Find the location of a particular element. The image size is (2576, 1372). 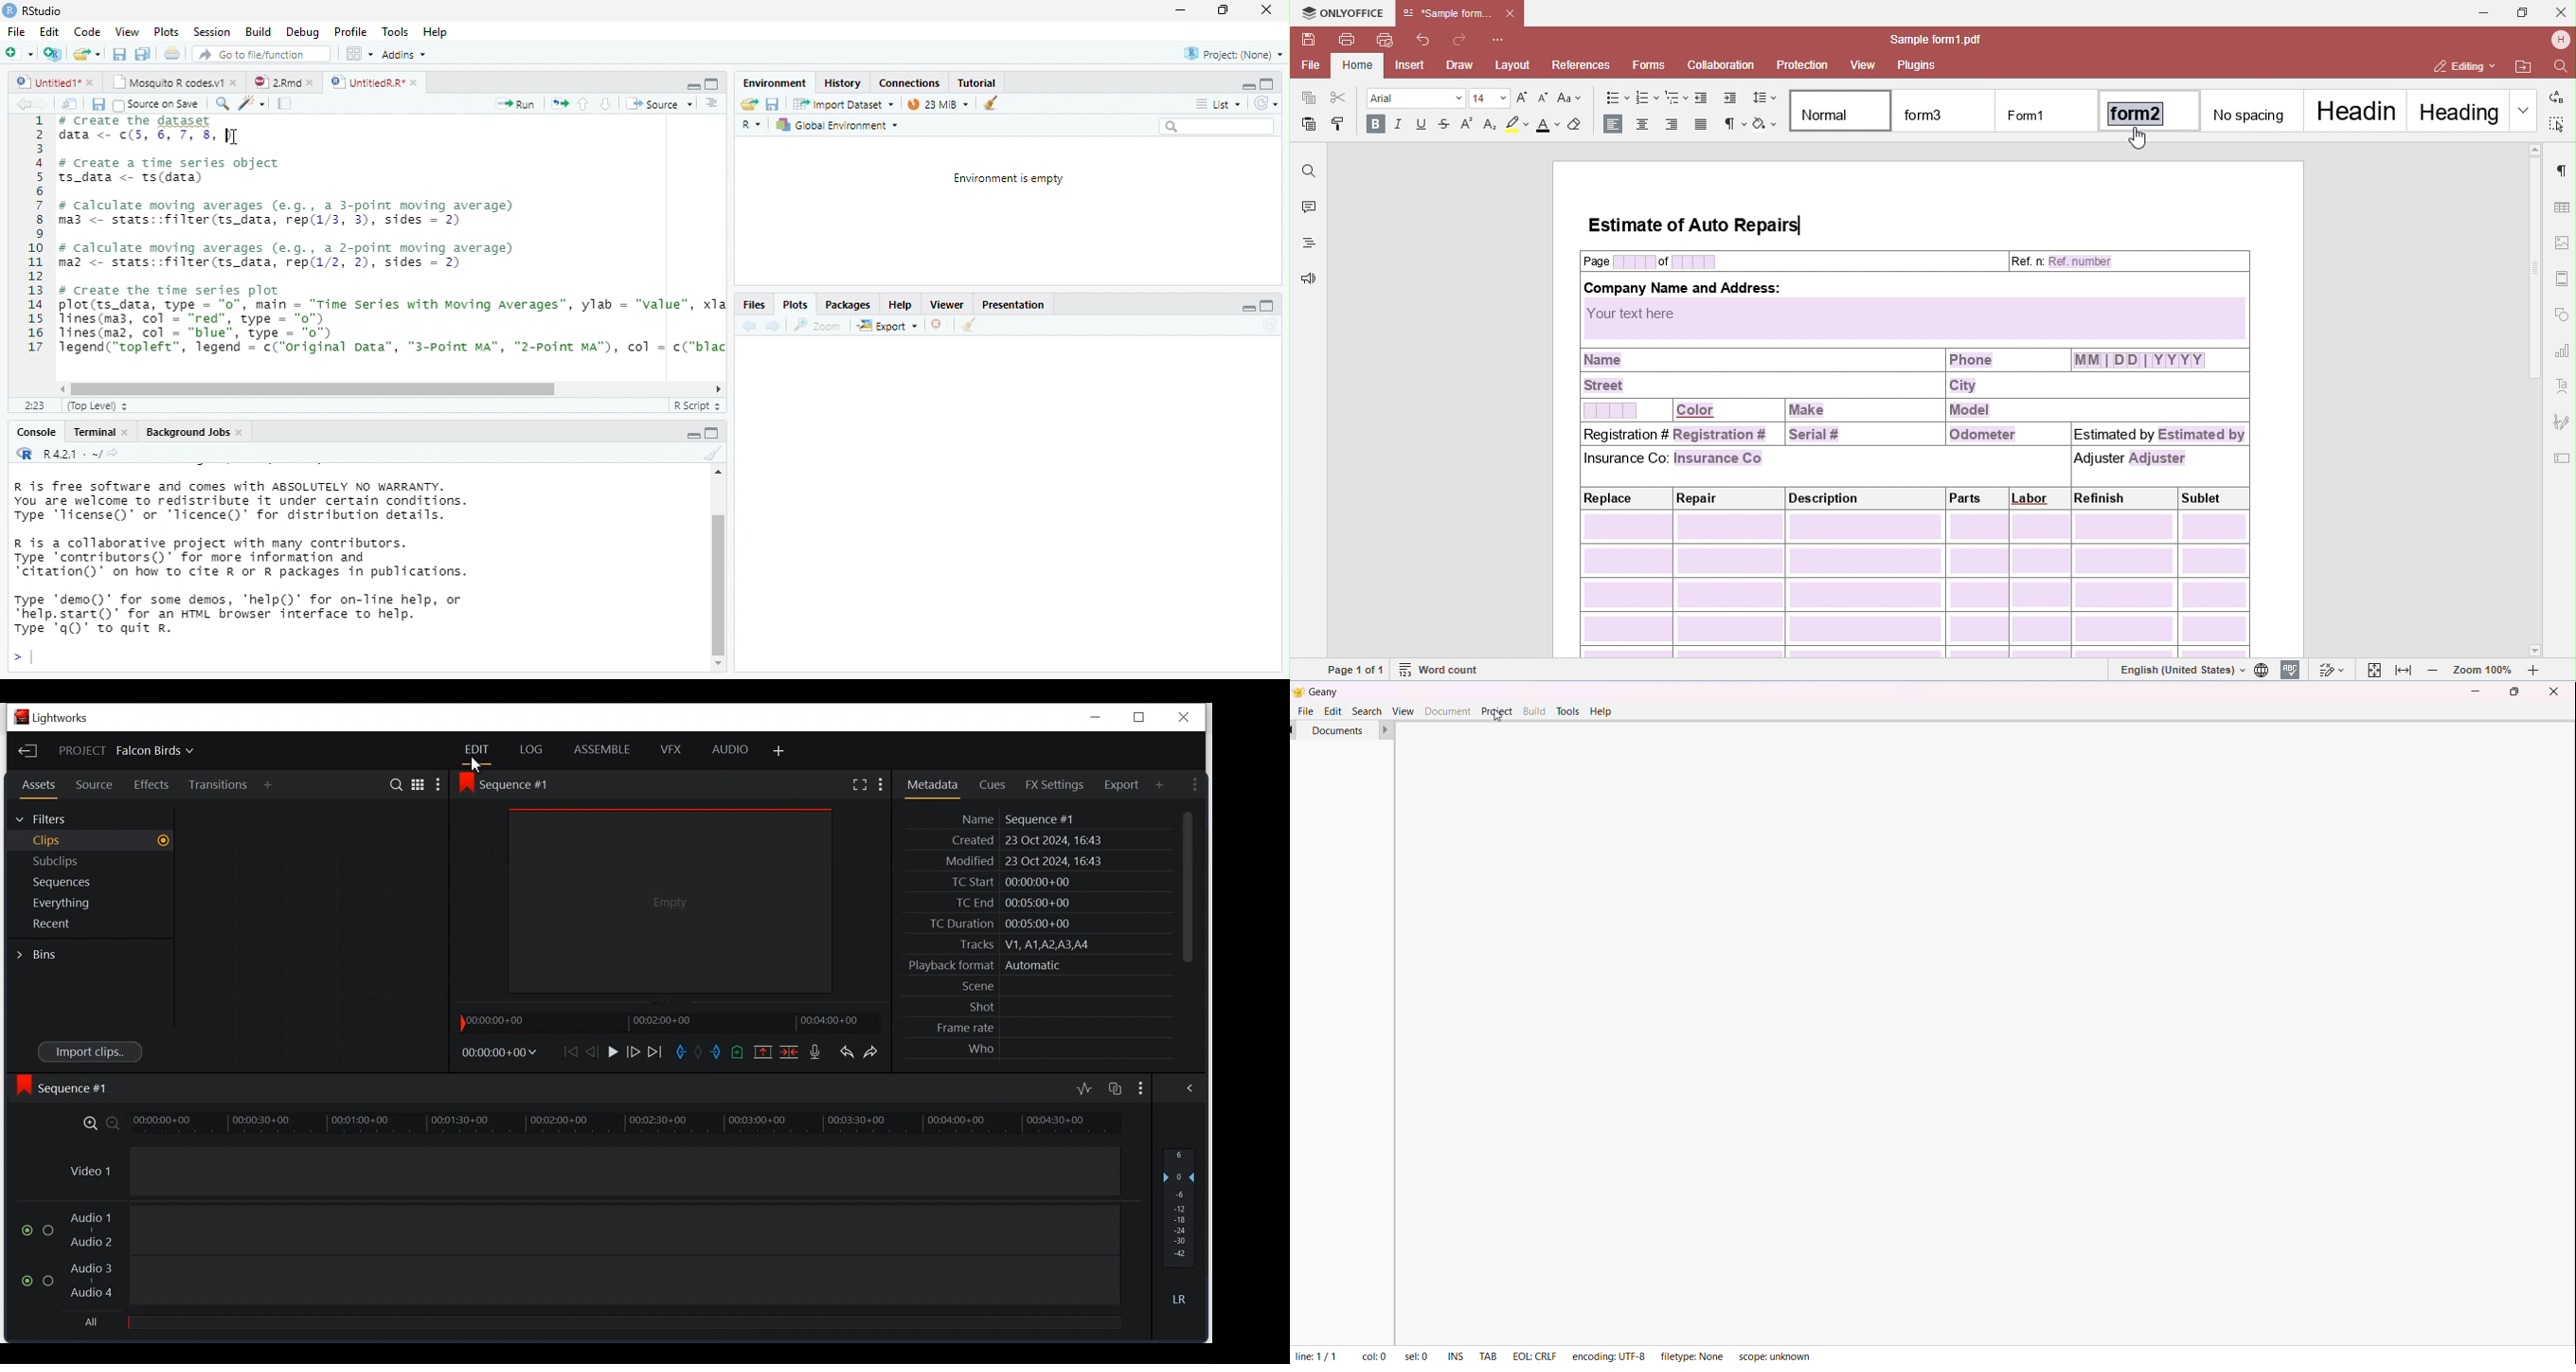

‘Source is located at coordinates (661, 104).